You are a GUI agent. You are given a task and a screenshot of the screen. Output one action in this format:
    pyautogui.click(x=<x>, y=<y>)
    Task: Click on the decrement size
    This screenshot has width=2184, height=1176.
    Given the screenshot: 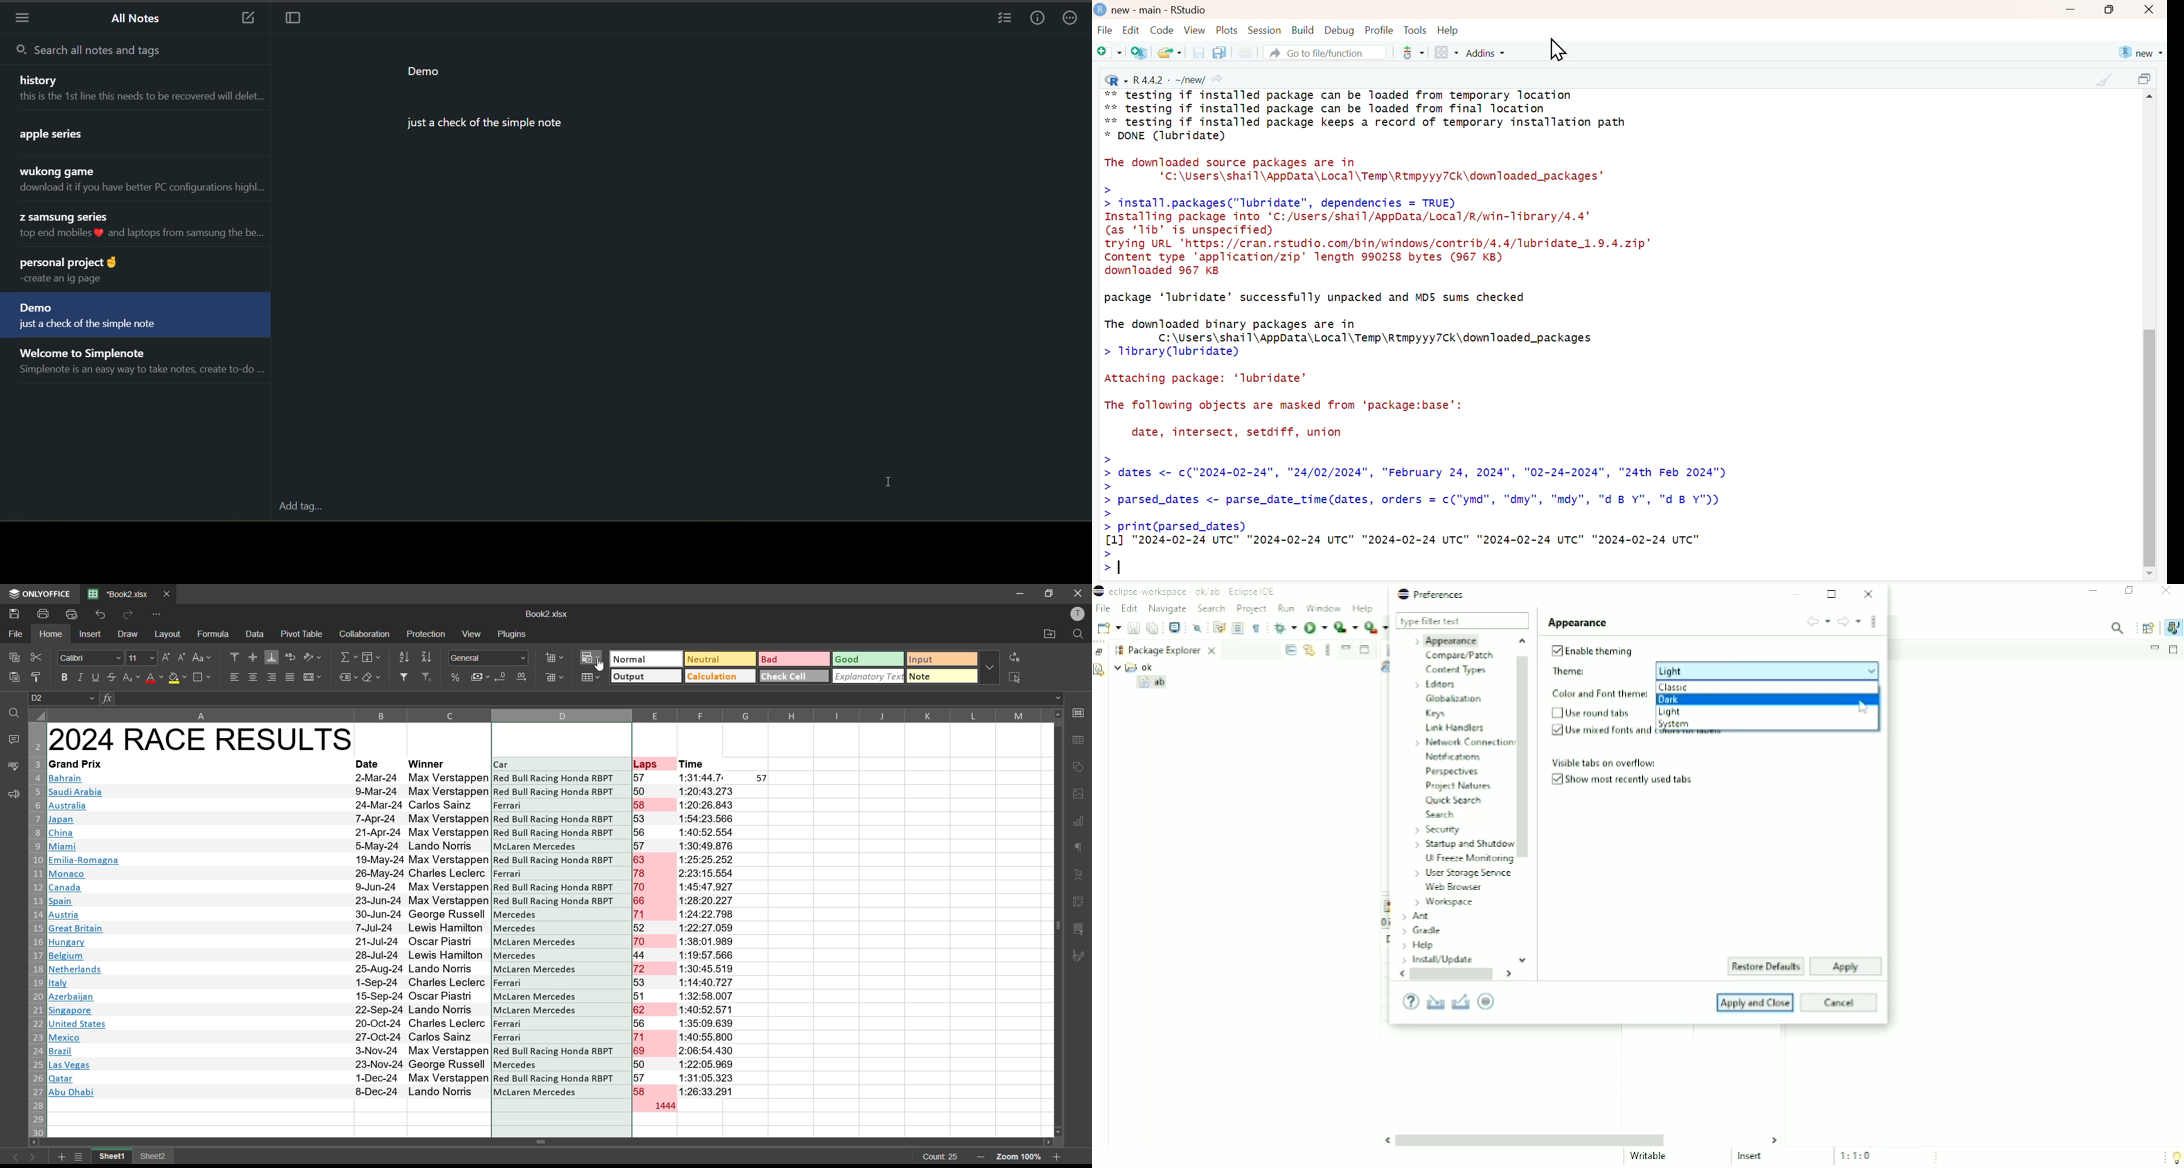 What is the action you would take?
    pyautogui.click(x=181, y=657)
    